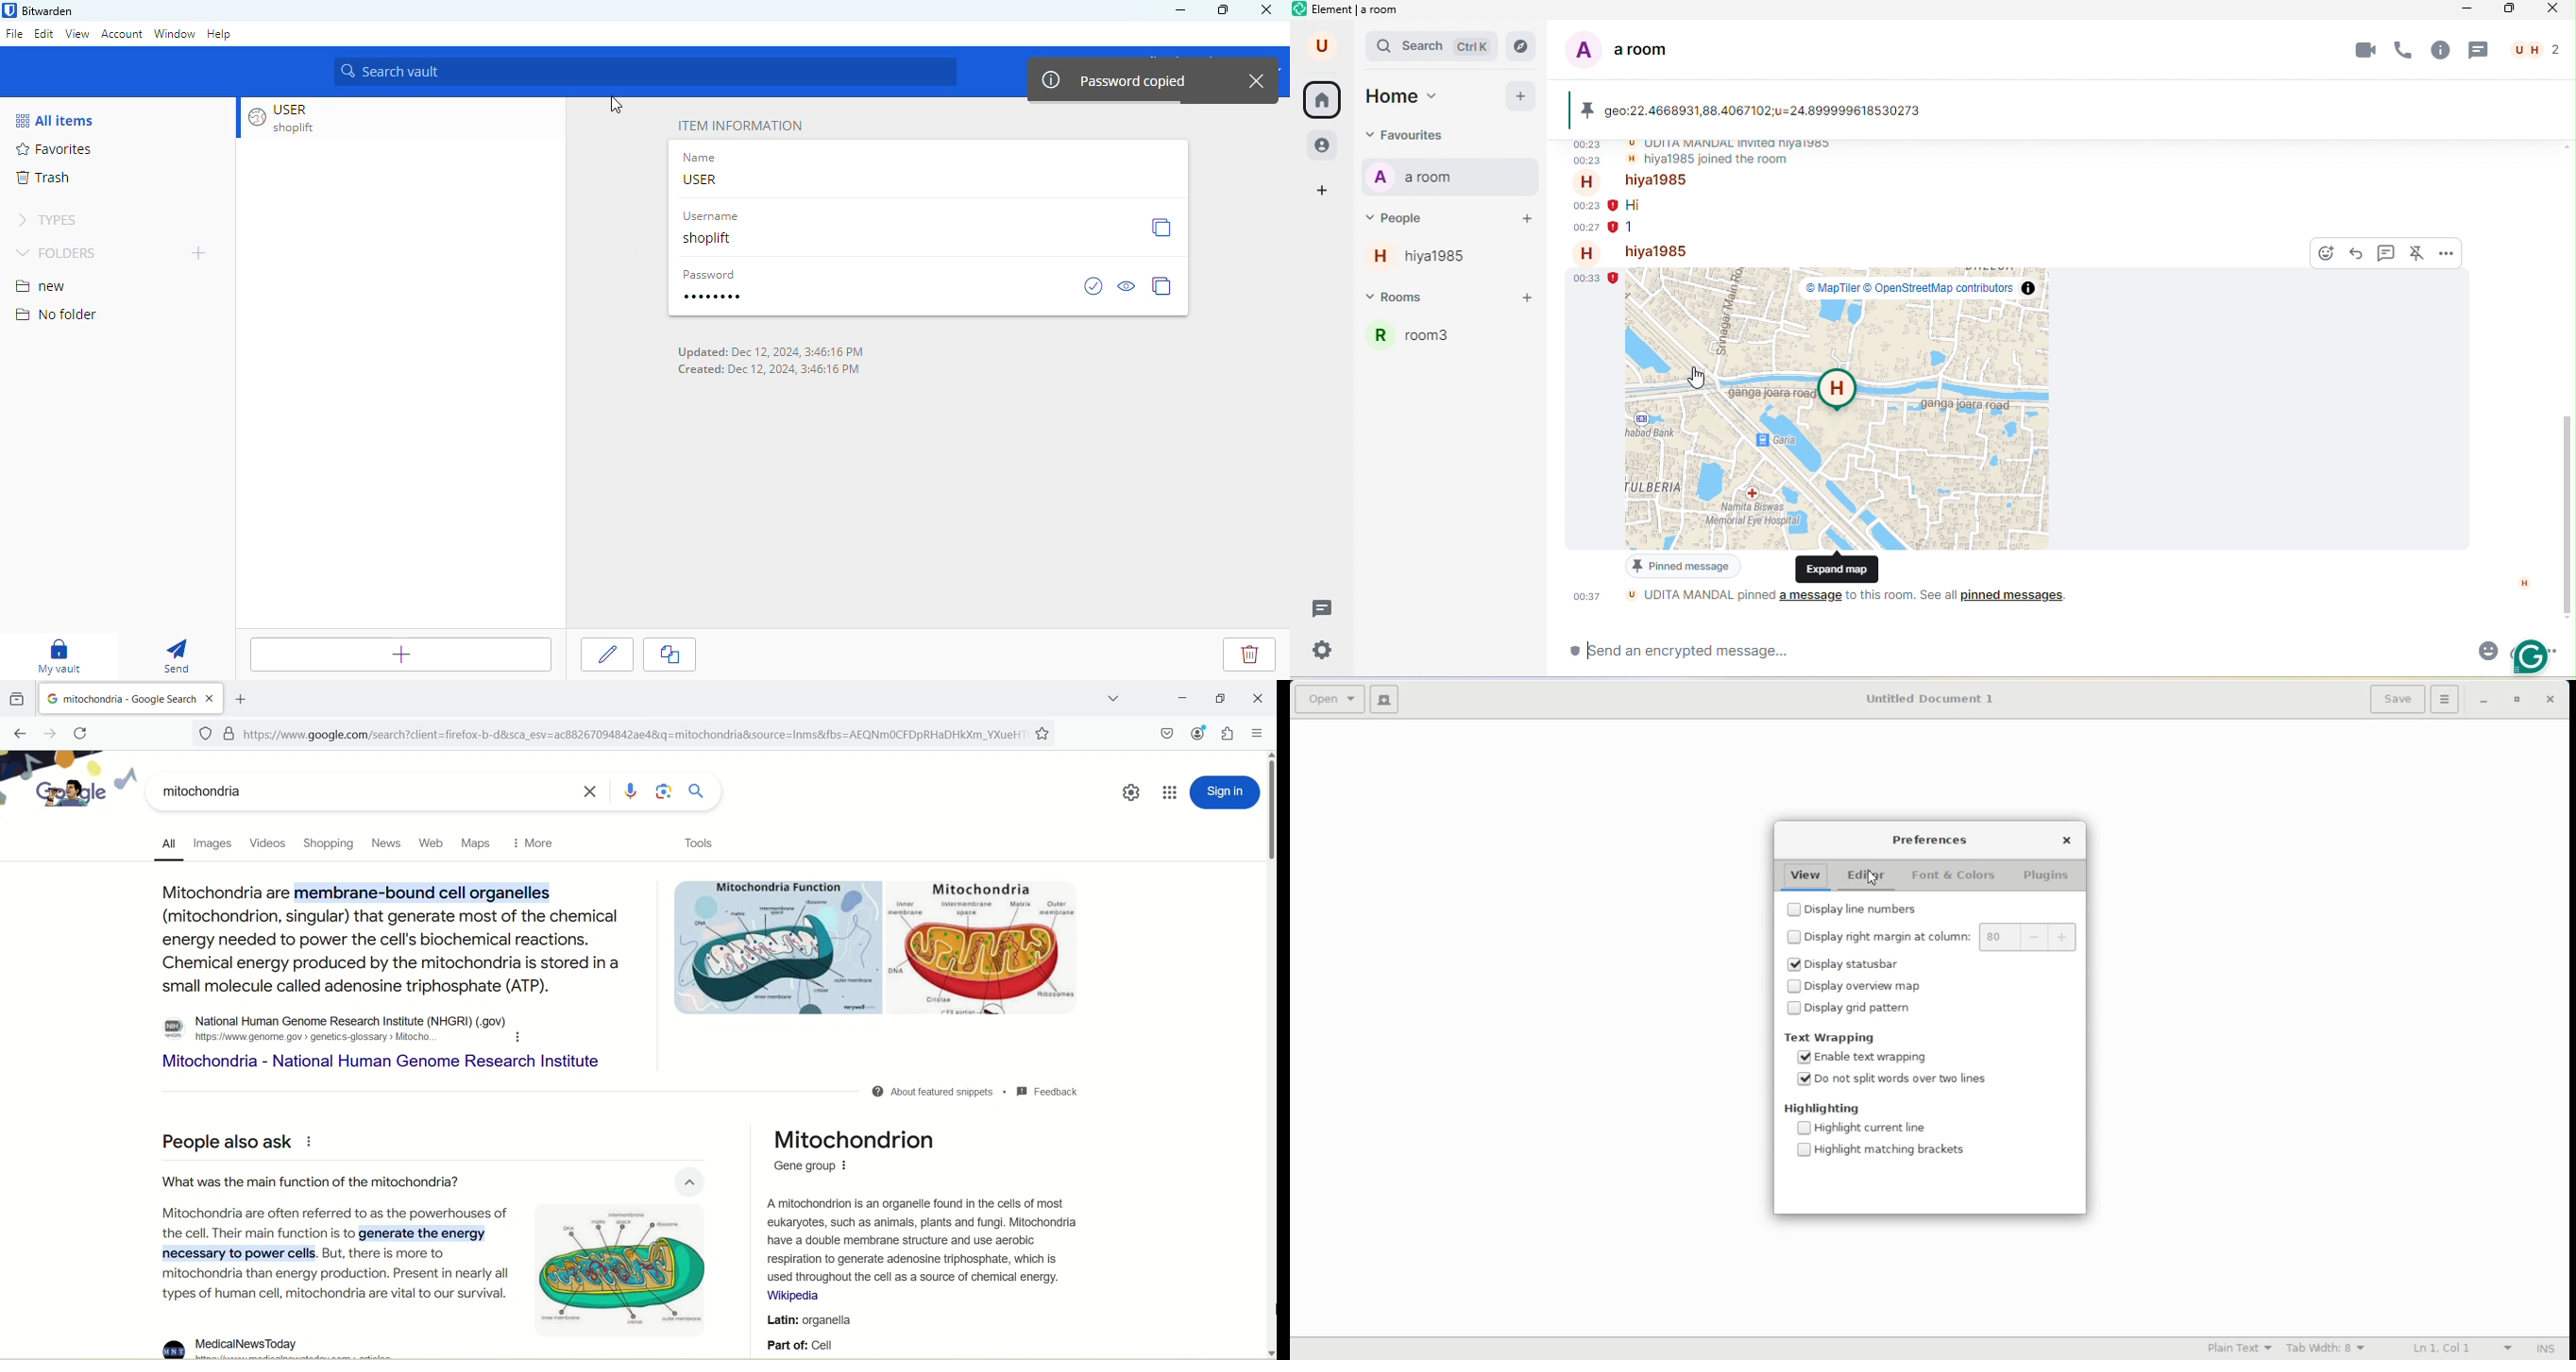  I want to click on check if password has been exposed, so click(1093, 285).